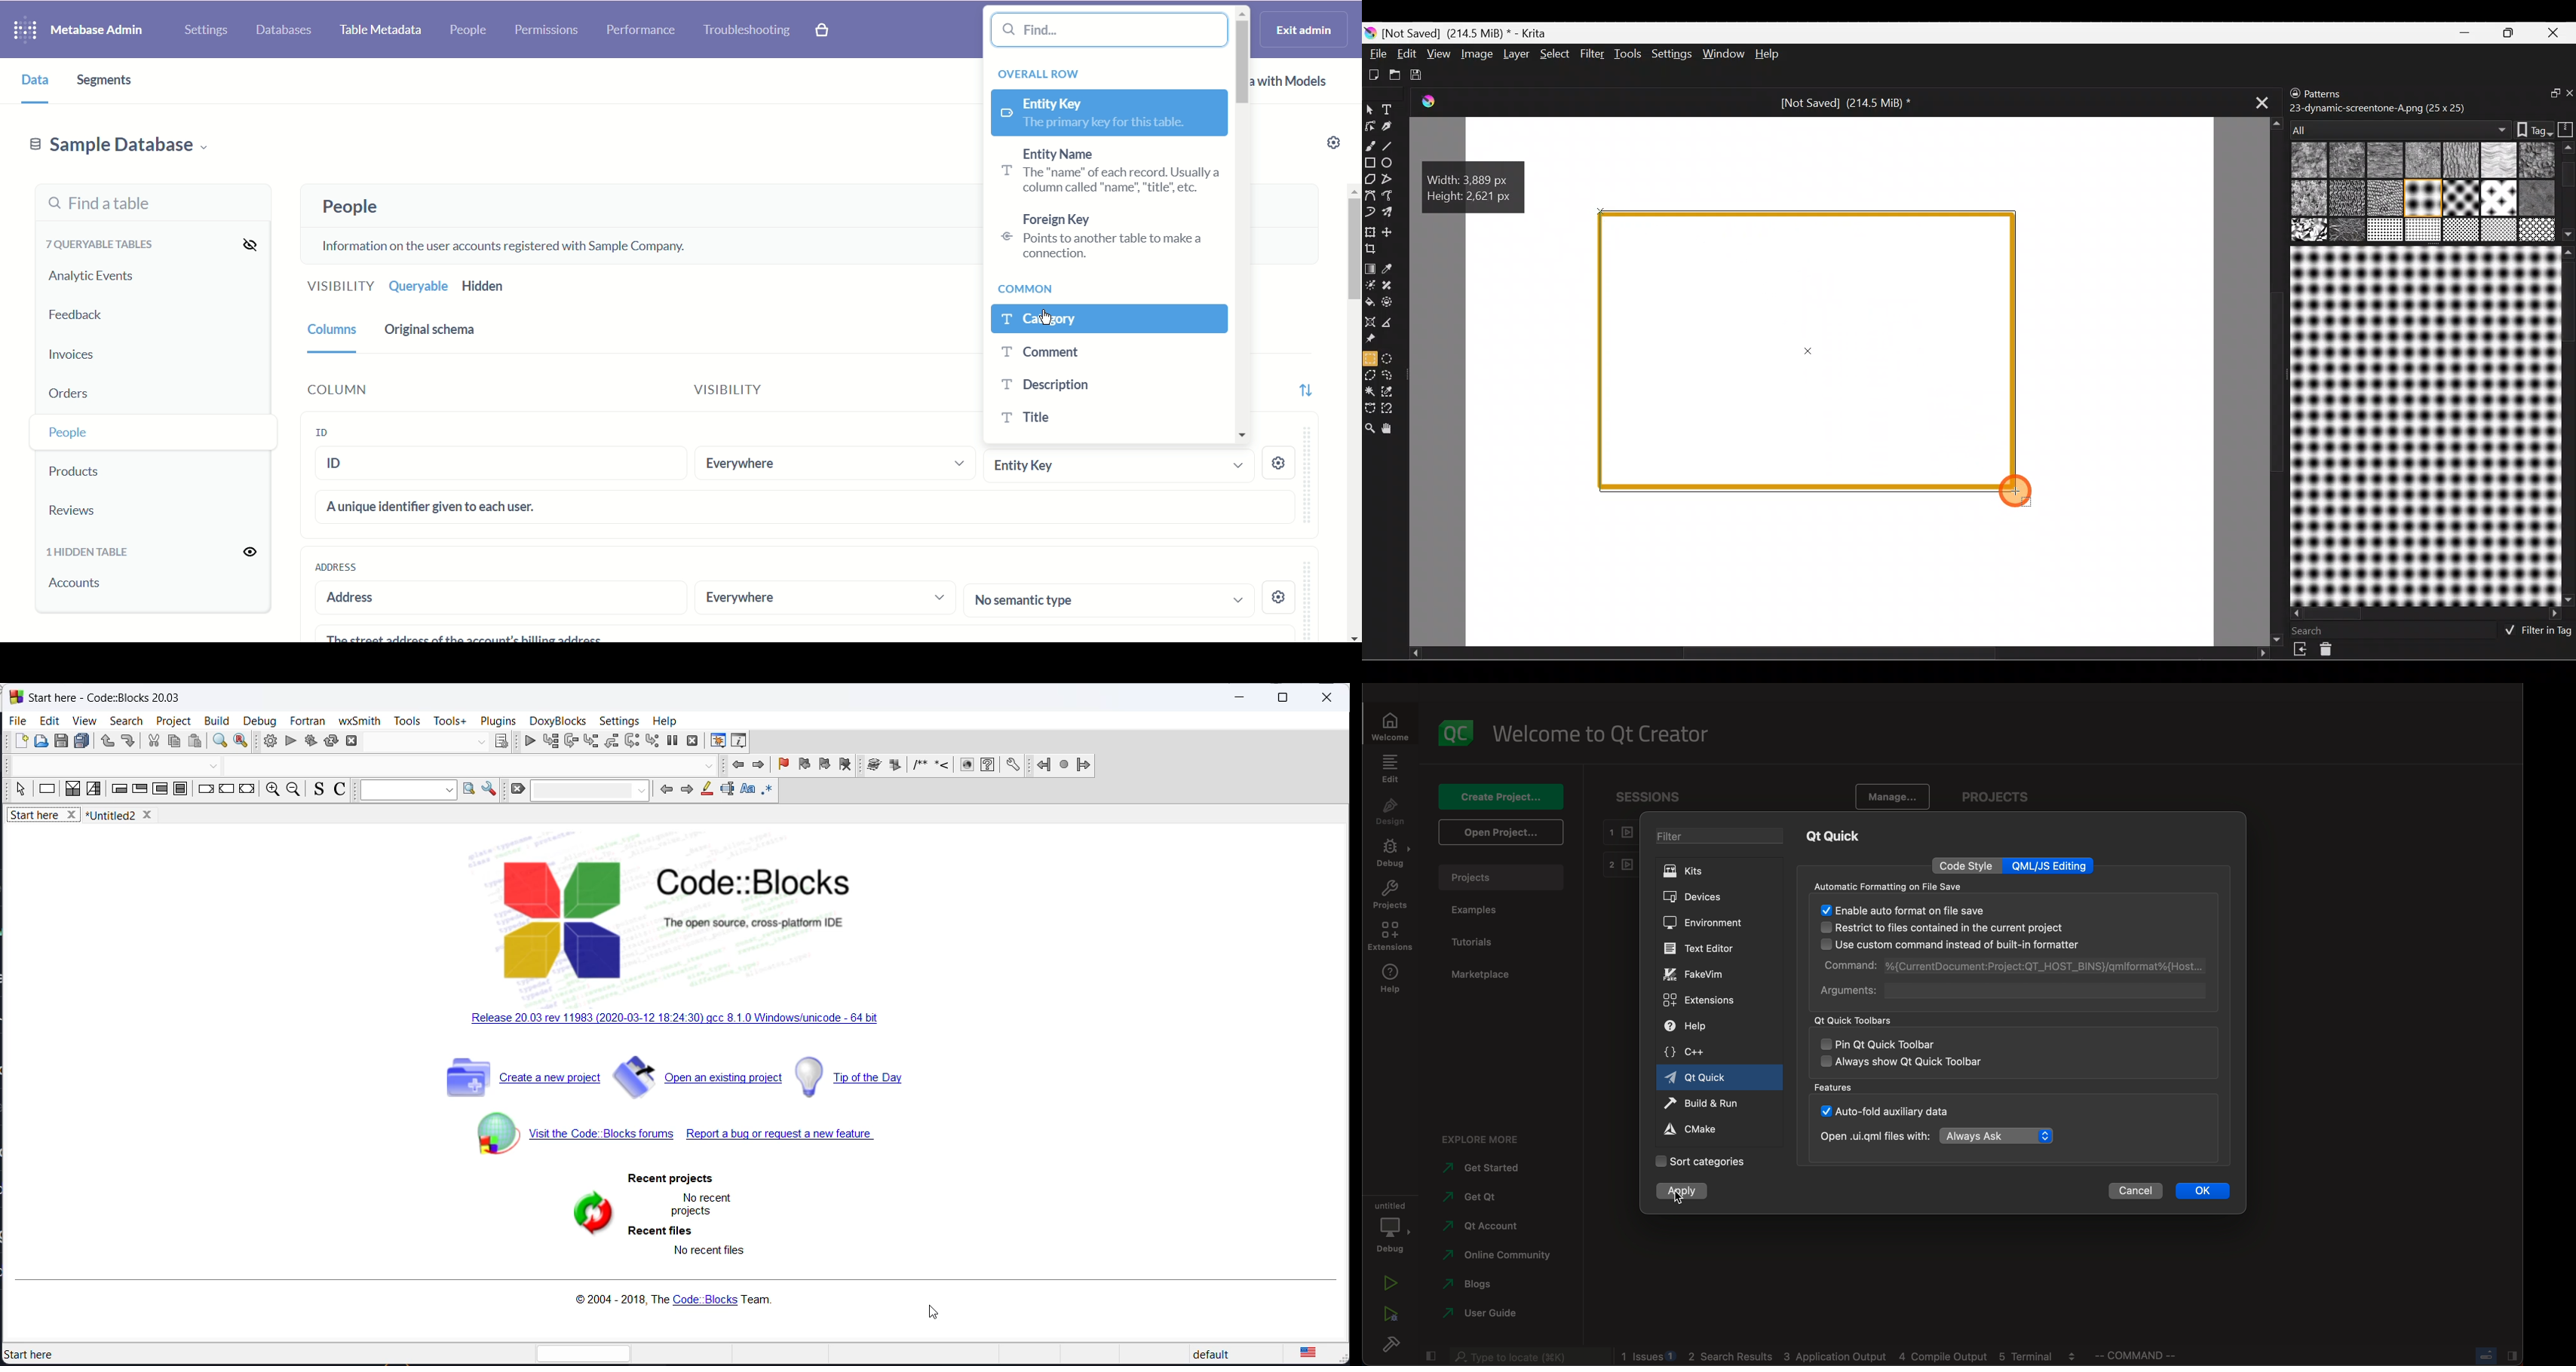 Image resolution: width=2576 pixels, height=1372 pixels. Describe the element at coordinates (1369, 285) in the screenshot. I see `Colourise mask tool` at that location.